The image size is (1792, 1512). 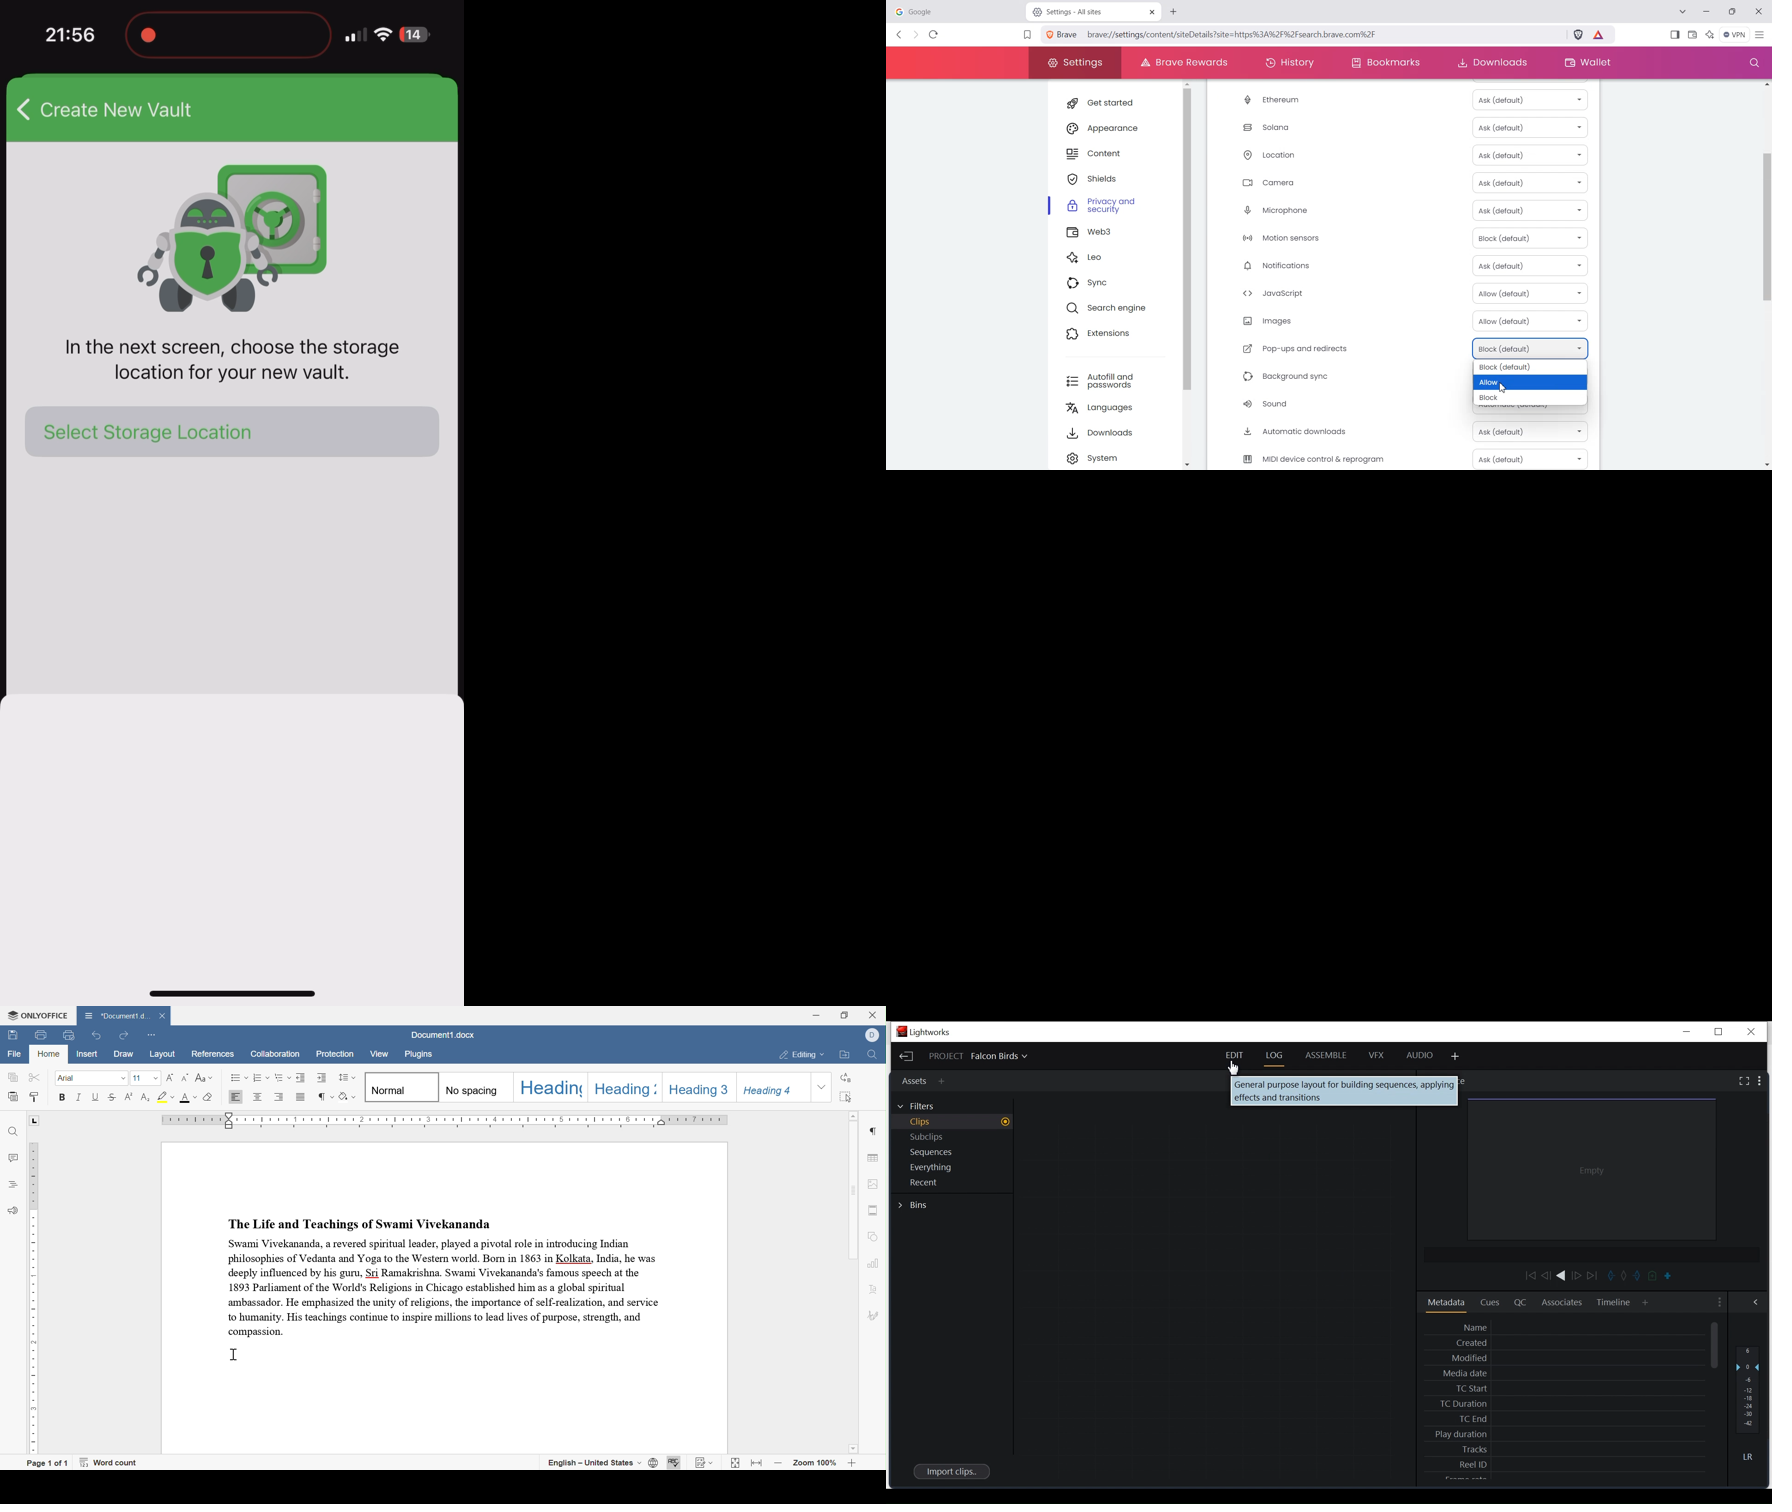 I want to click on close, so click(x=163, y=1016).